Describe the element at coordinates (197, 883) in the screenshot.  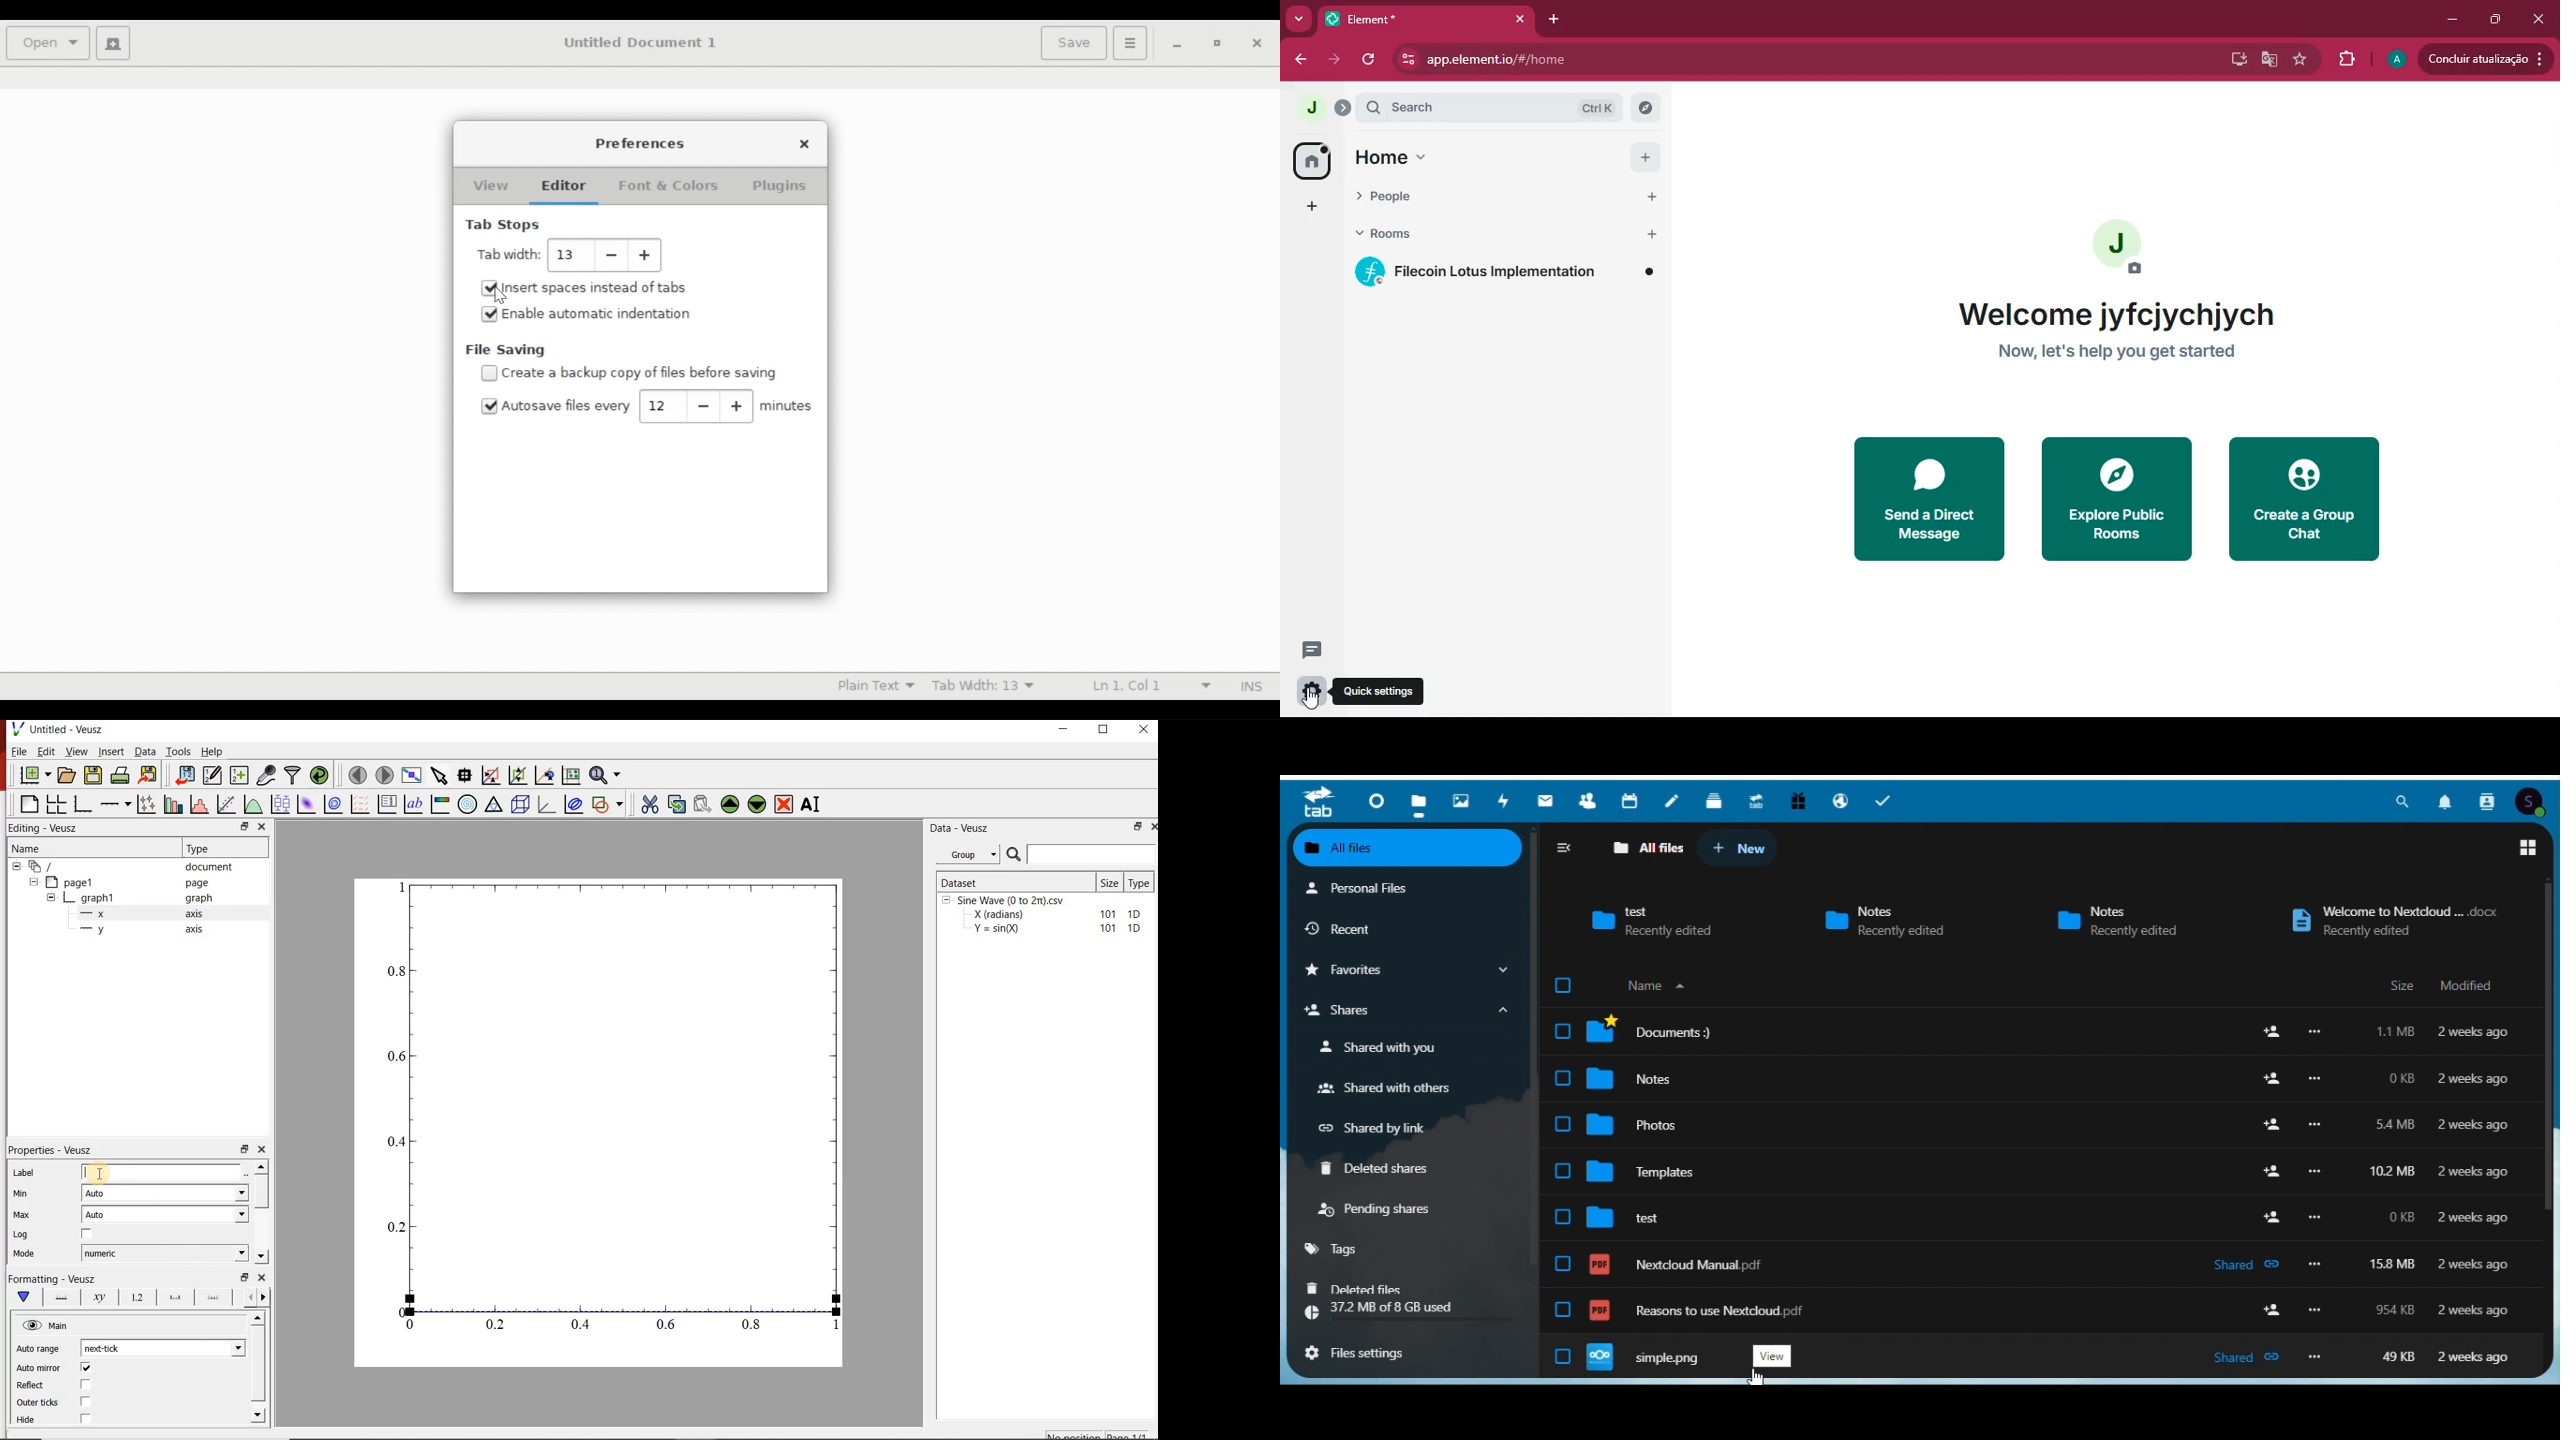
I see `page` at that location.